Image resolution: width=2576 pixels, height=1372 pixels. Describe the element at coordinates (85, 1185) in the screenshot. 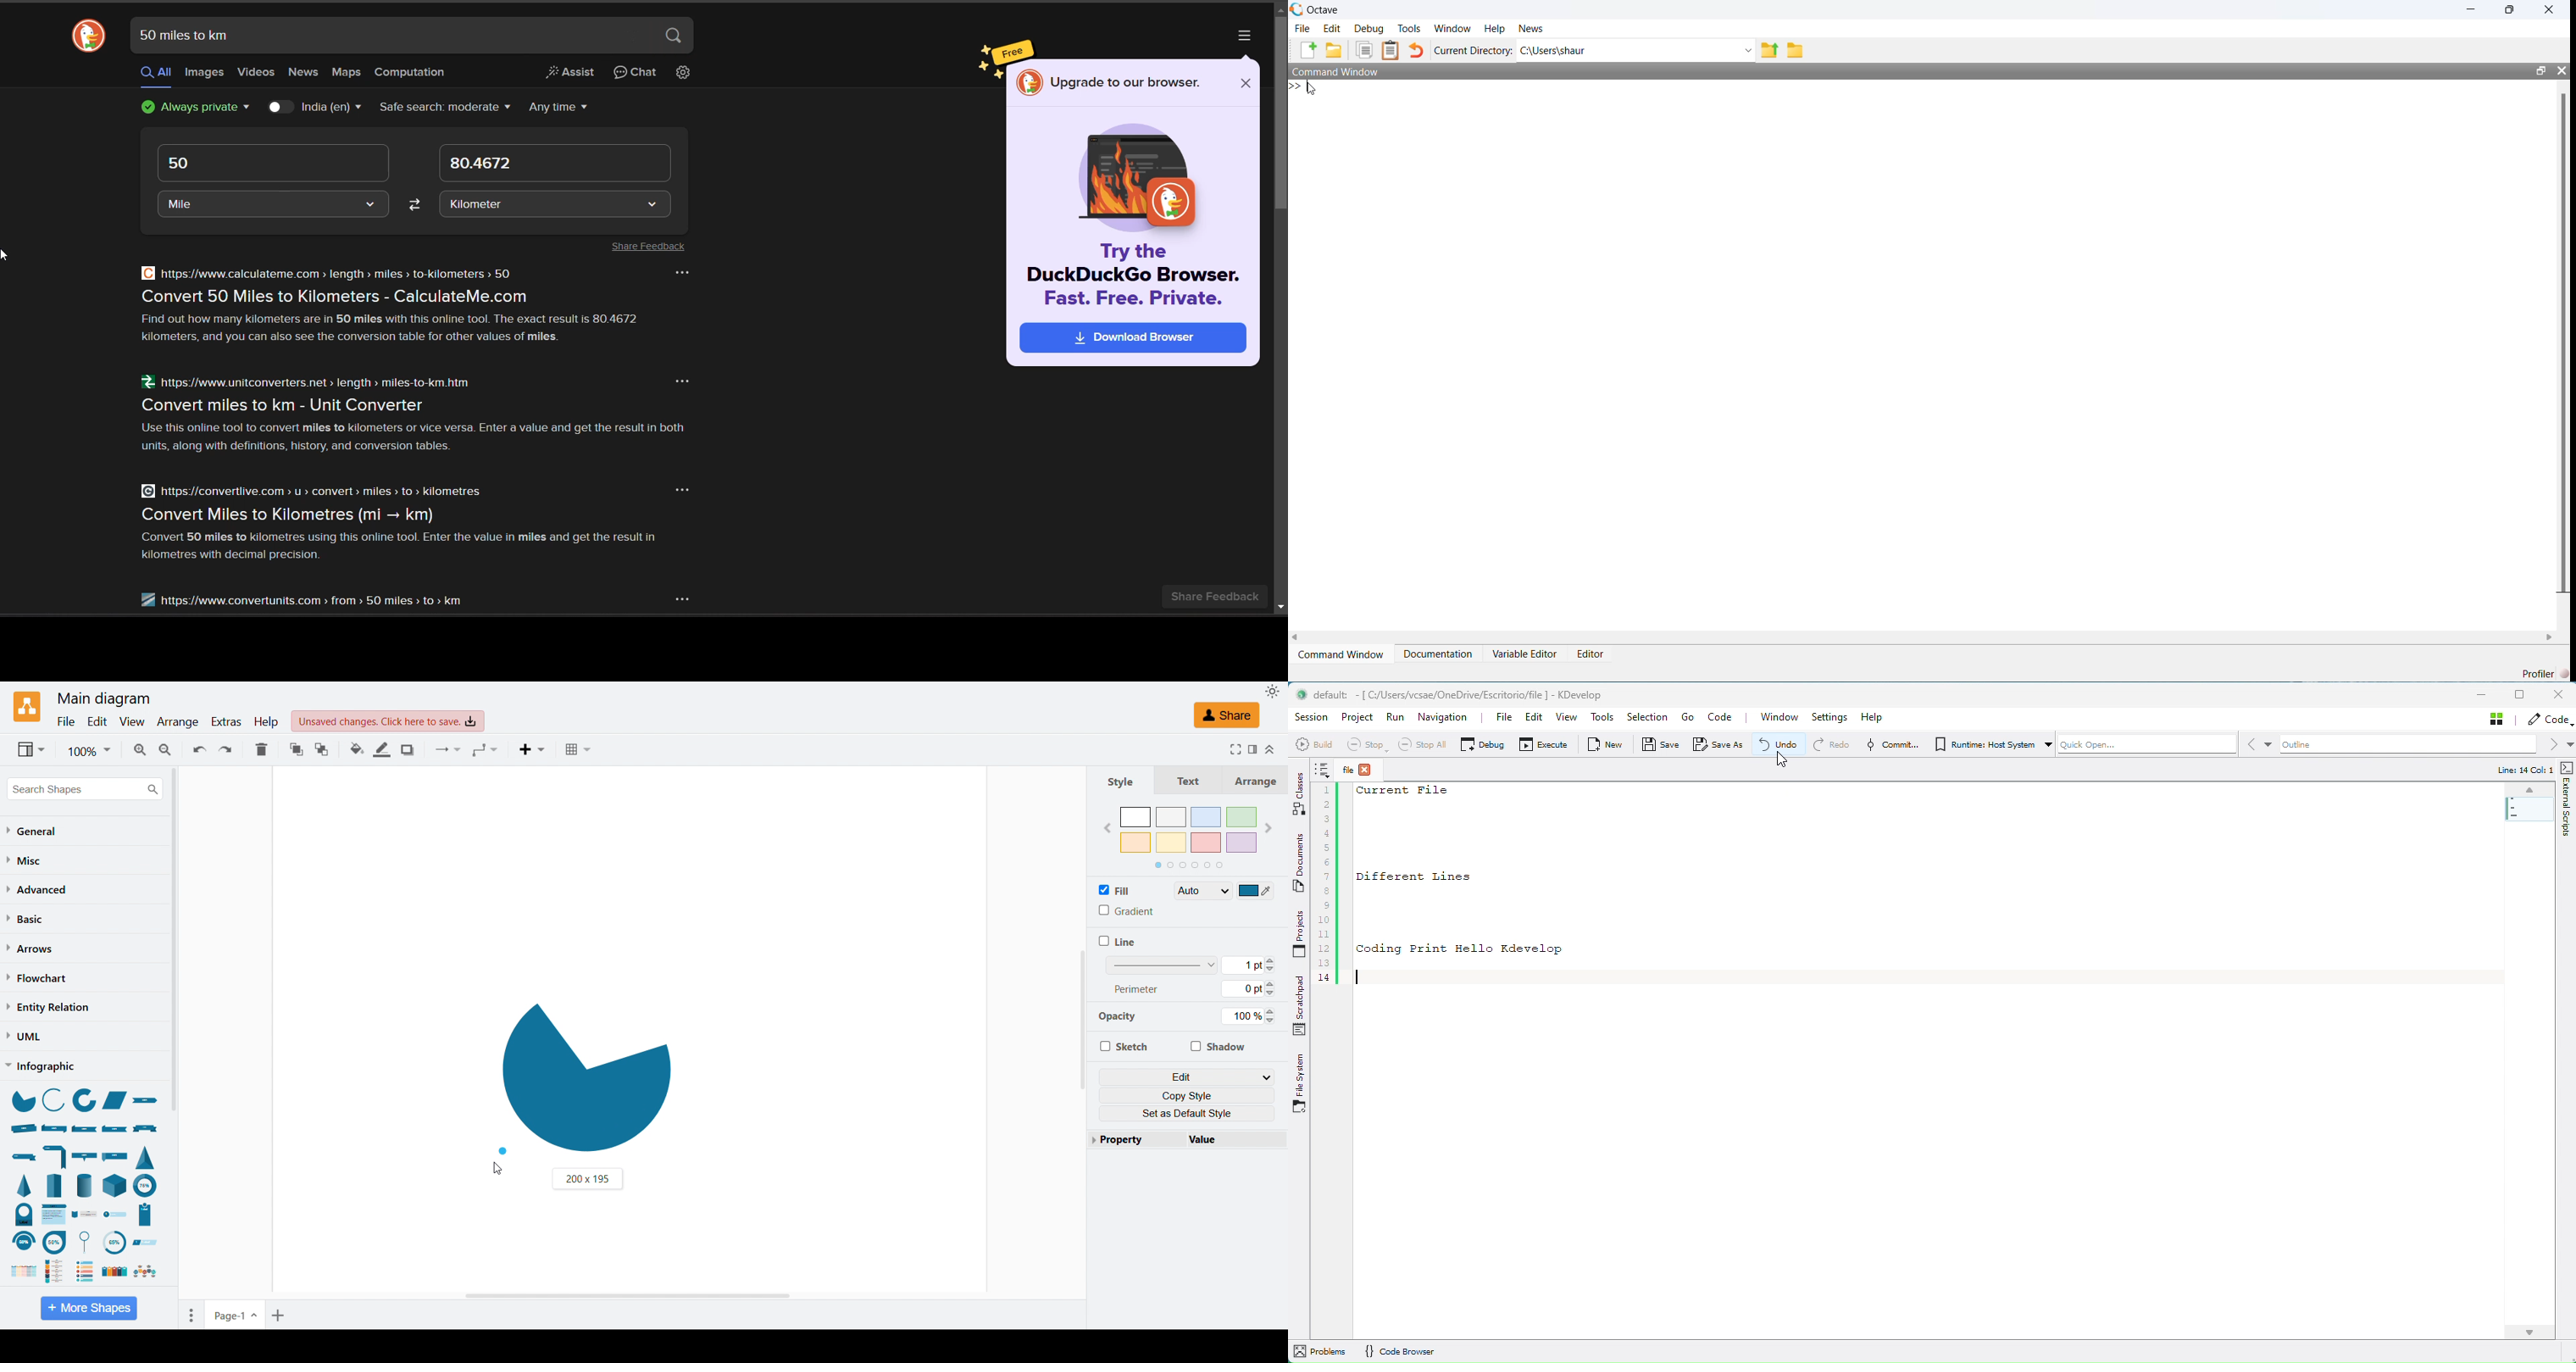

I see `cylinder` at that location.